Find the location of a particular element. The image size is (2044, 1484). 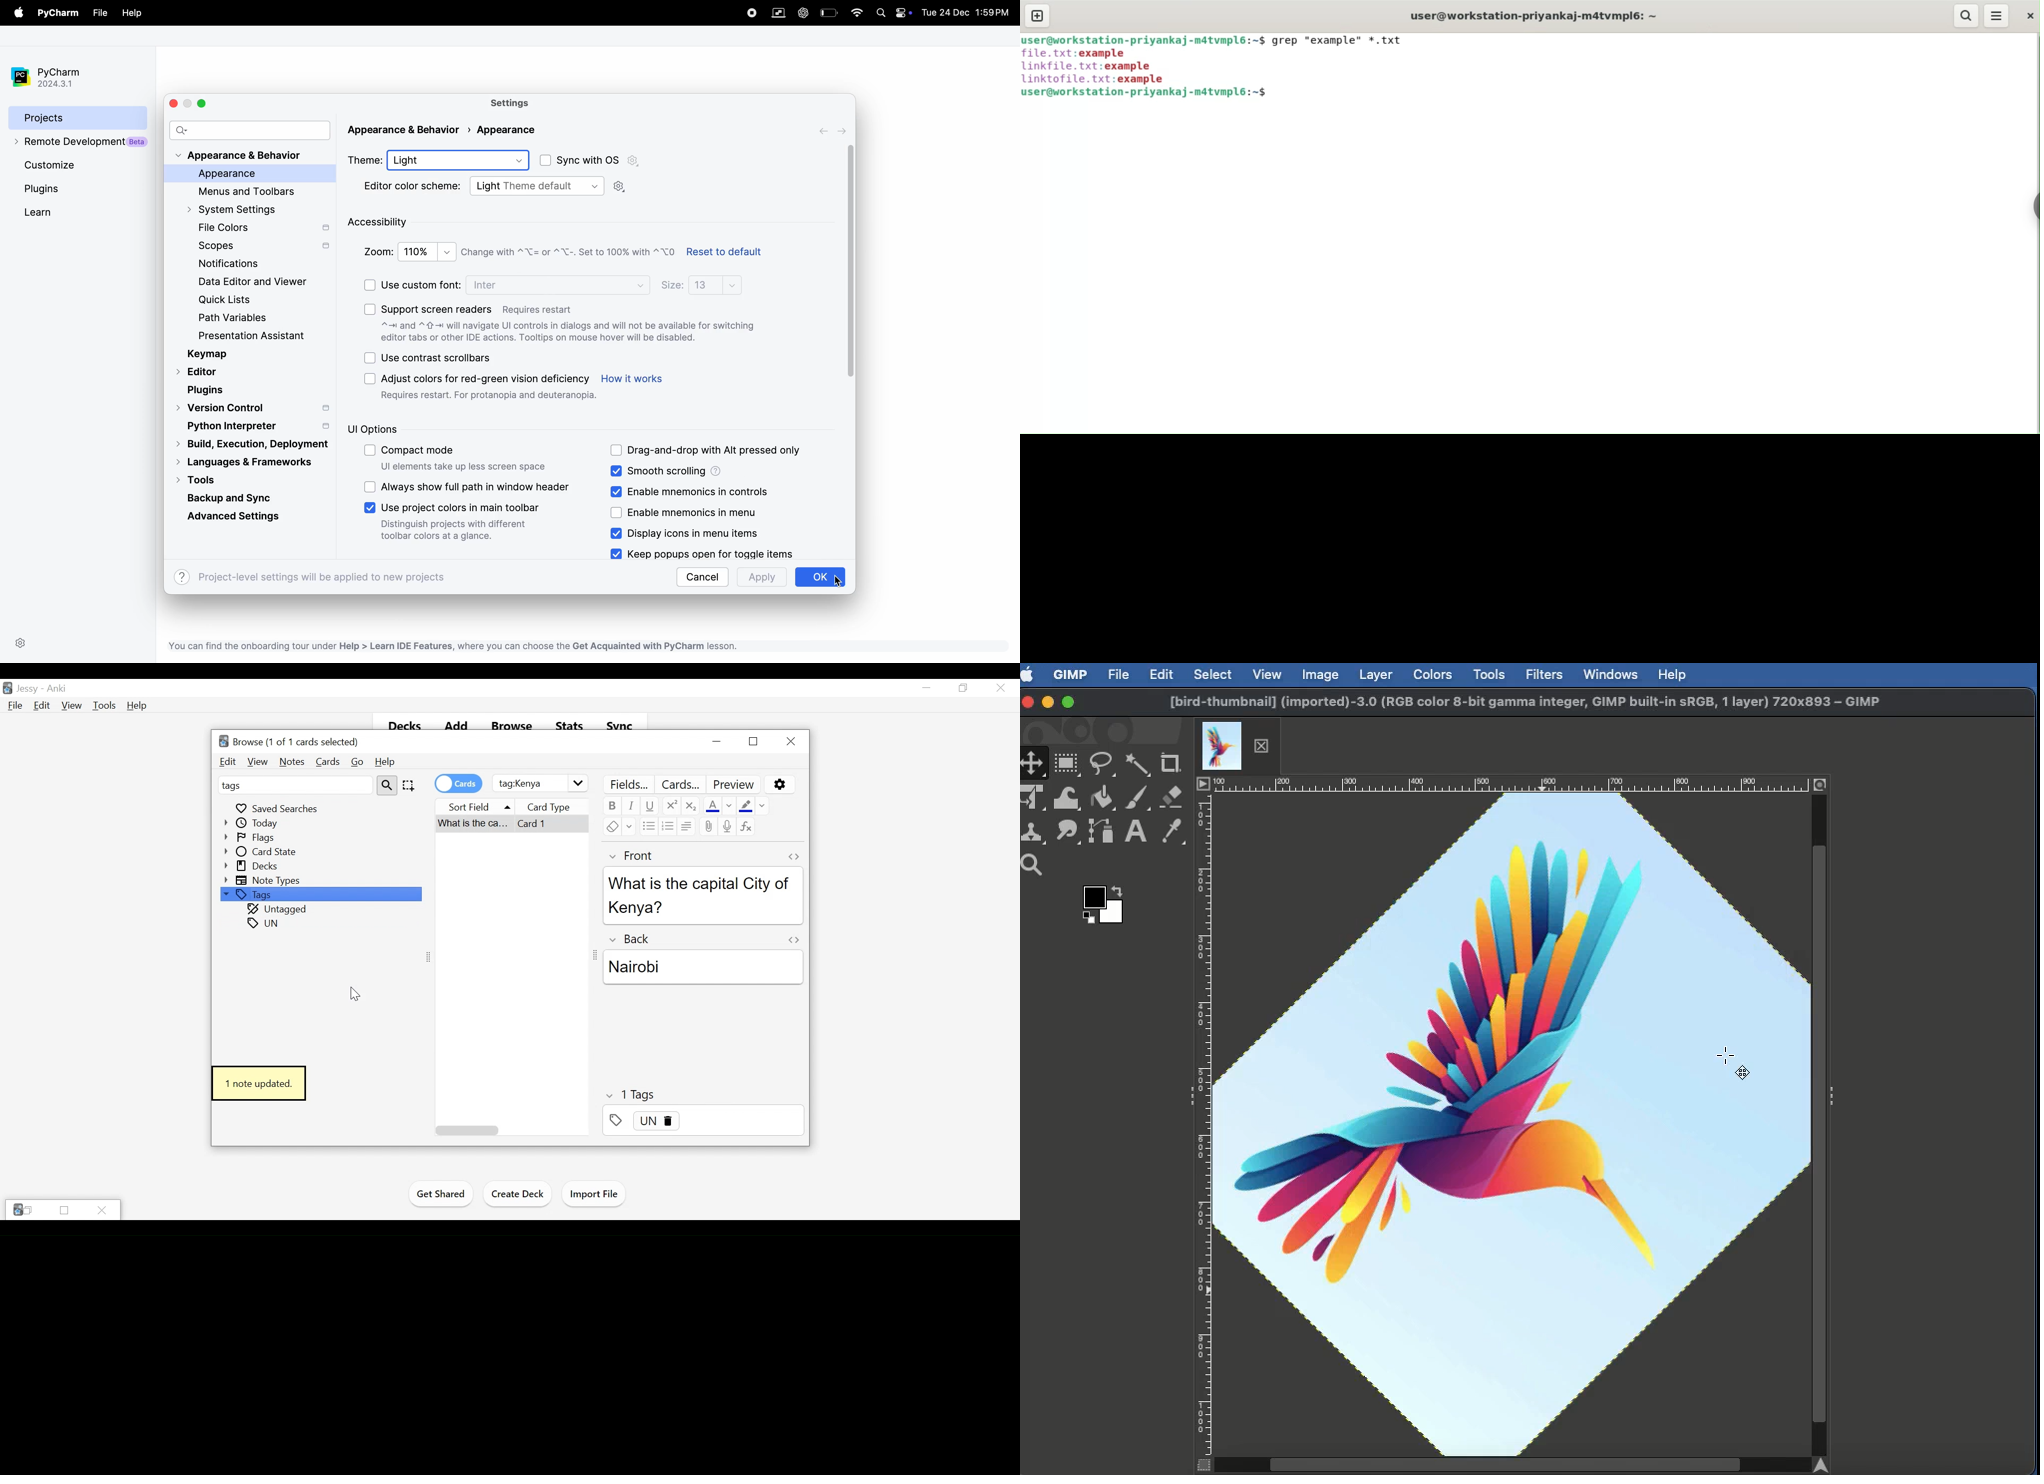

Select formatting to remove is located at coordinates (629, 827).